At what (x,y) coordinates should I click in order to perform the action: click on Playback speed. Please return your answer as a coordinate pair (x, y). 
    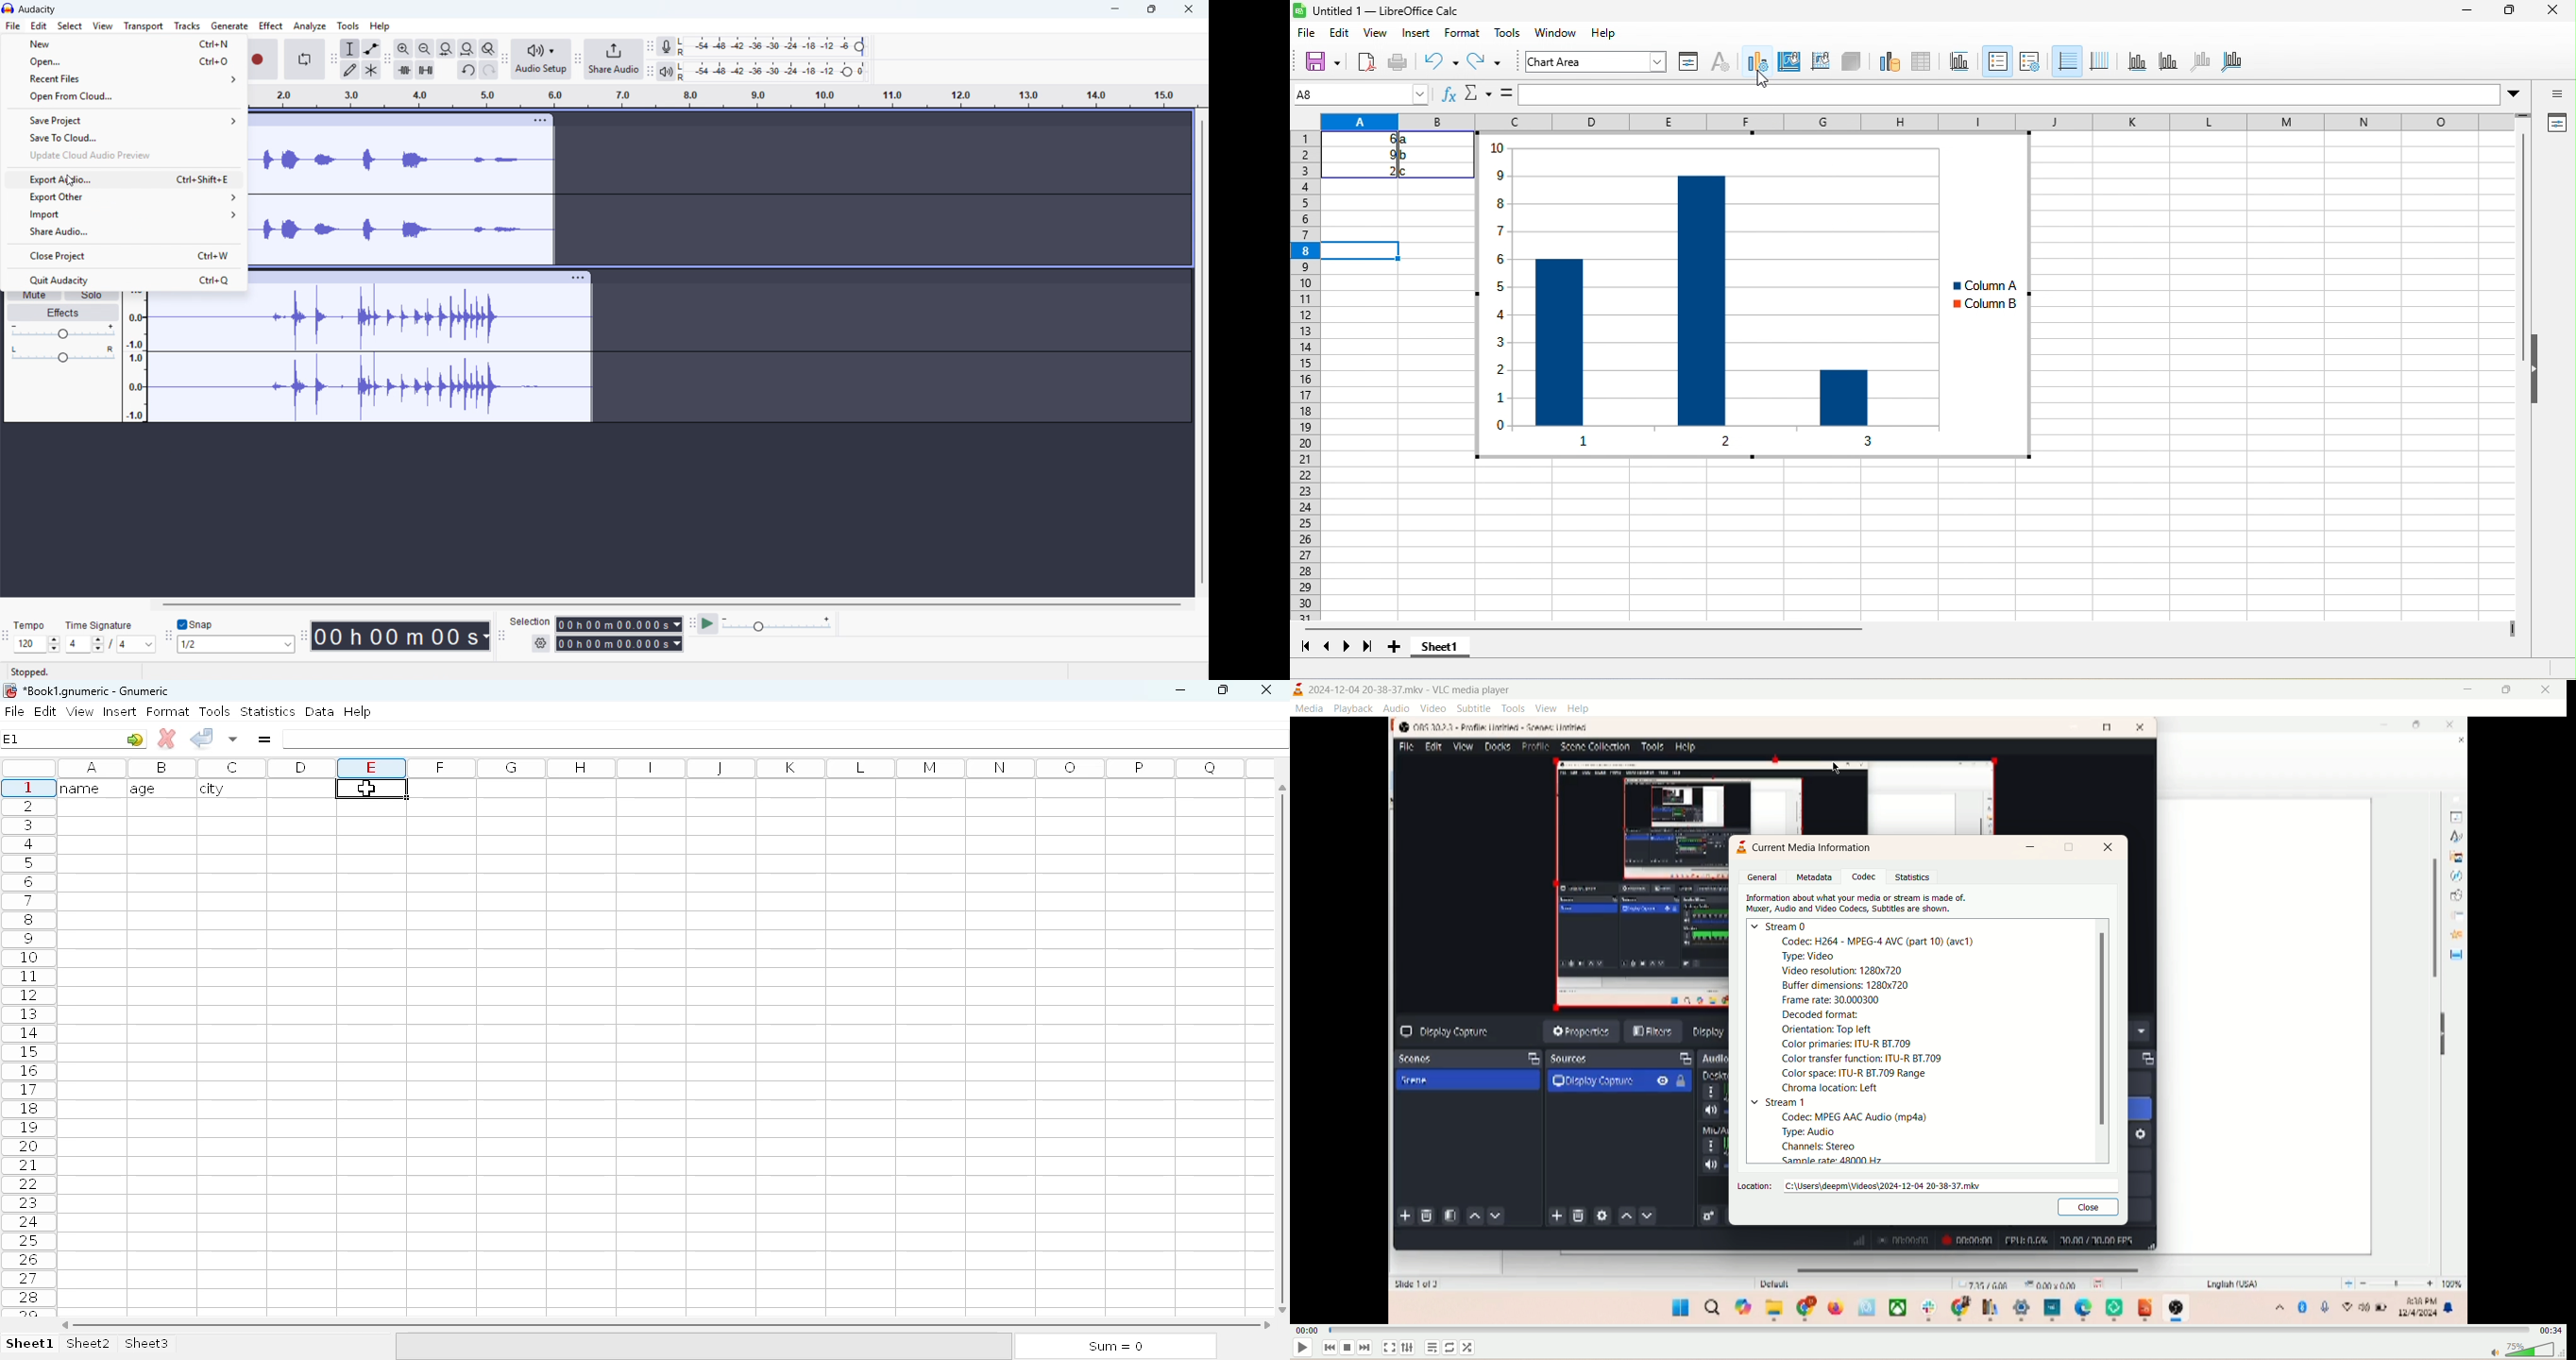
    Looking at the image, I should click on (778, 624).